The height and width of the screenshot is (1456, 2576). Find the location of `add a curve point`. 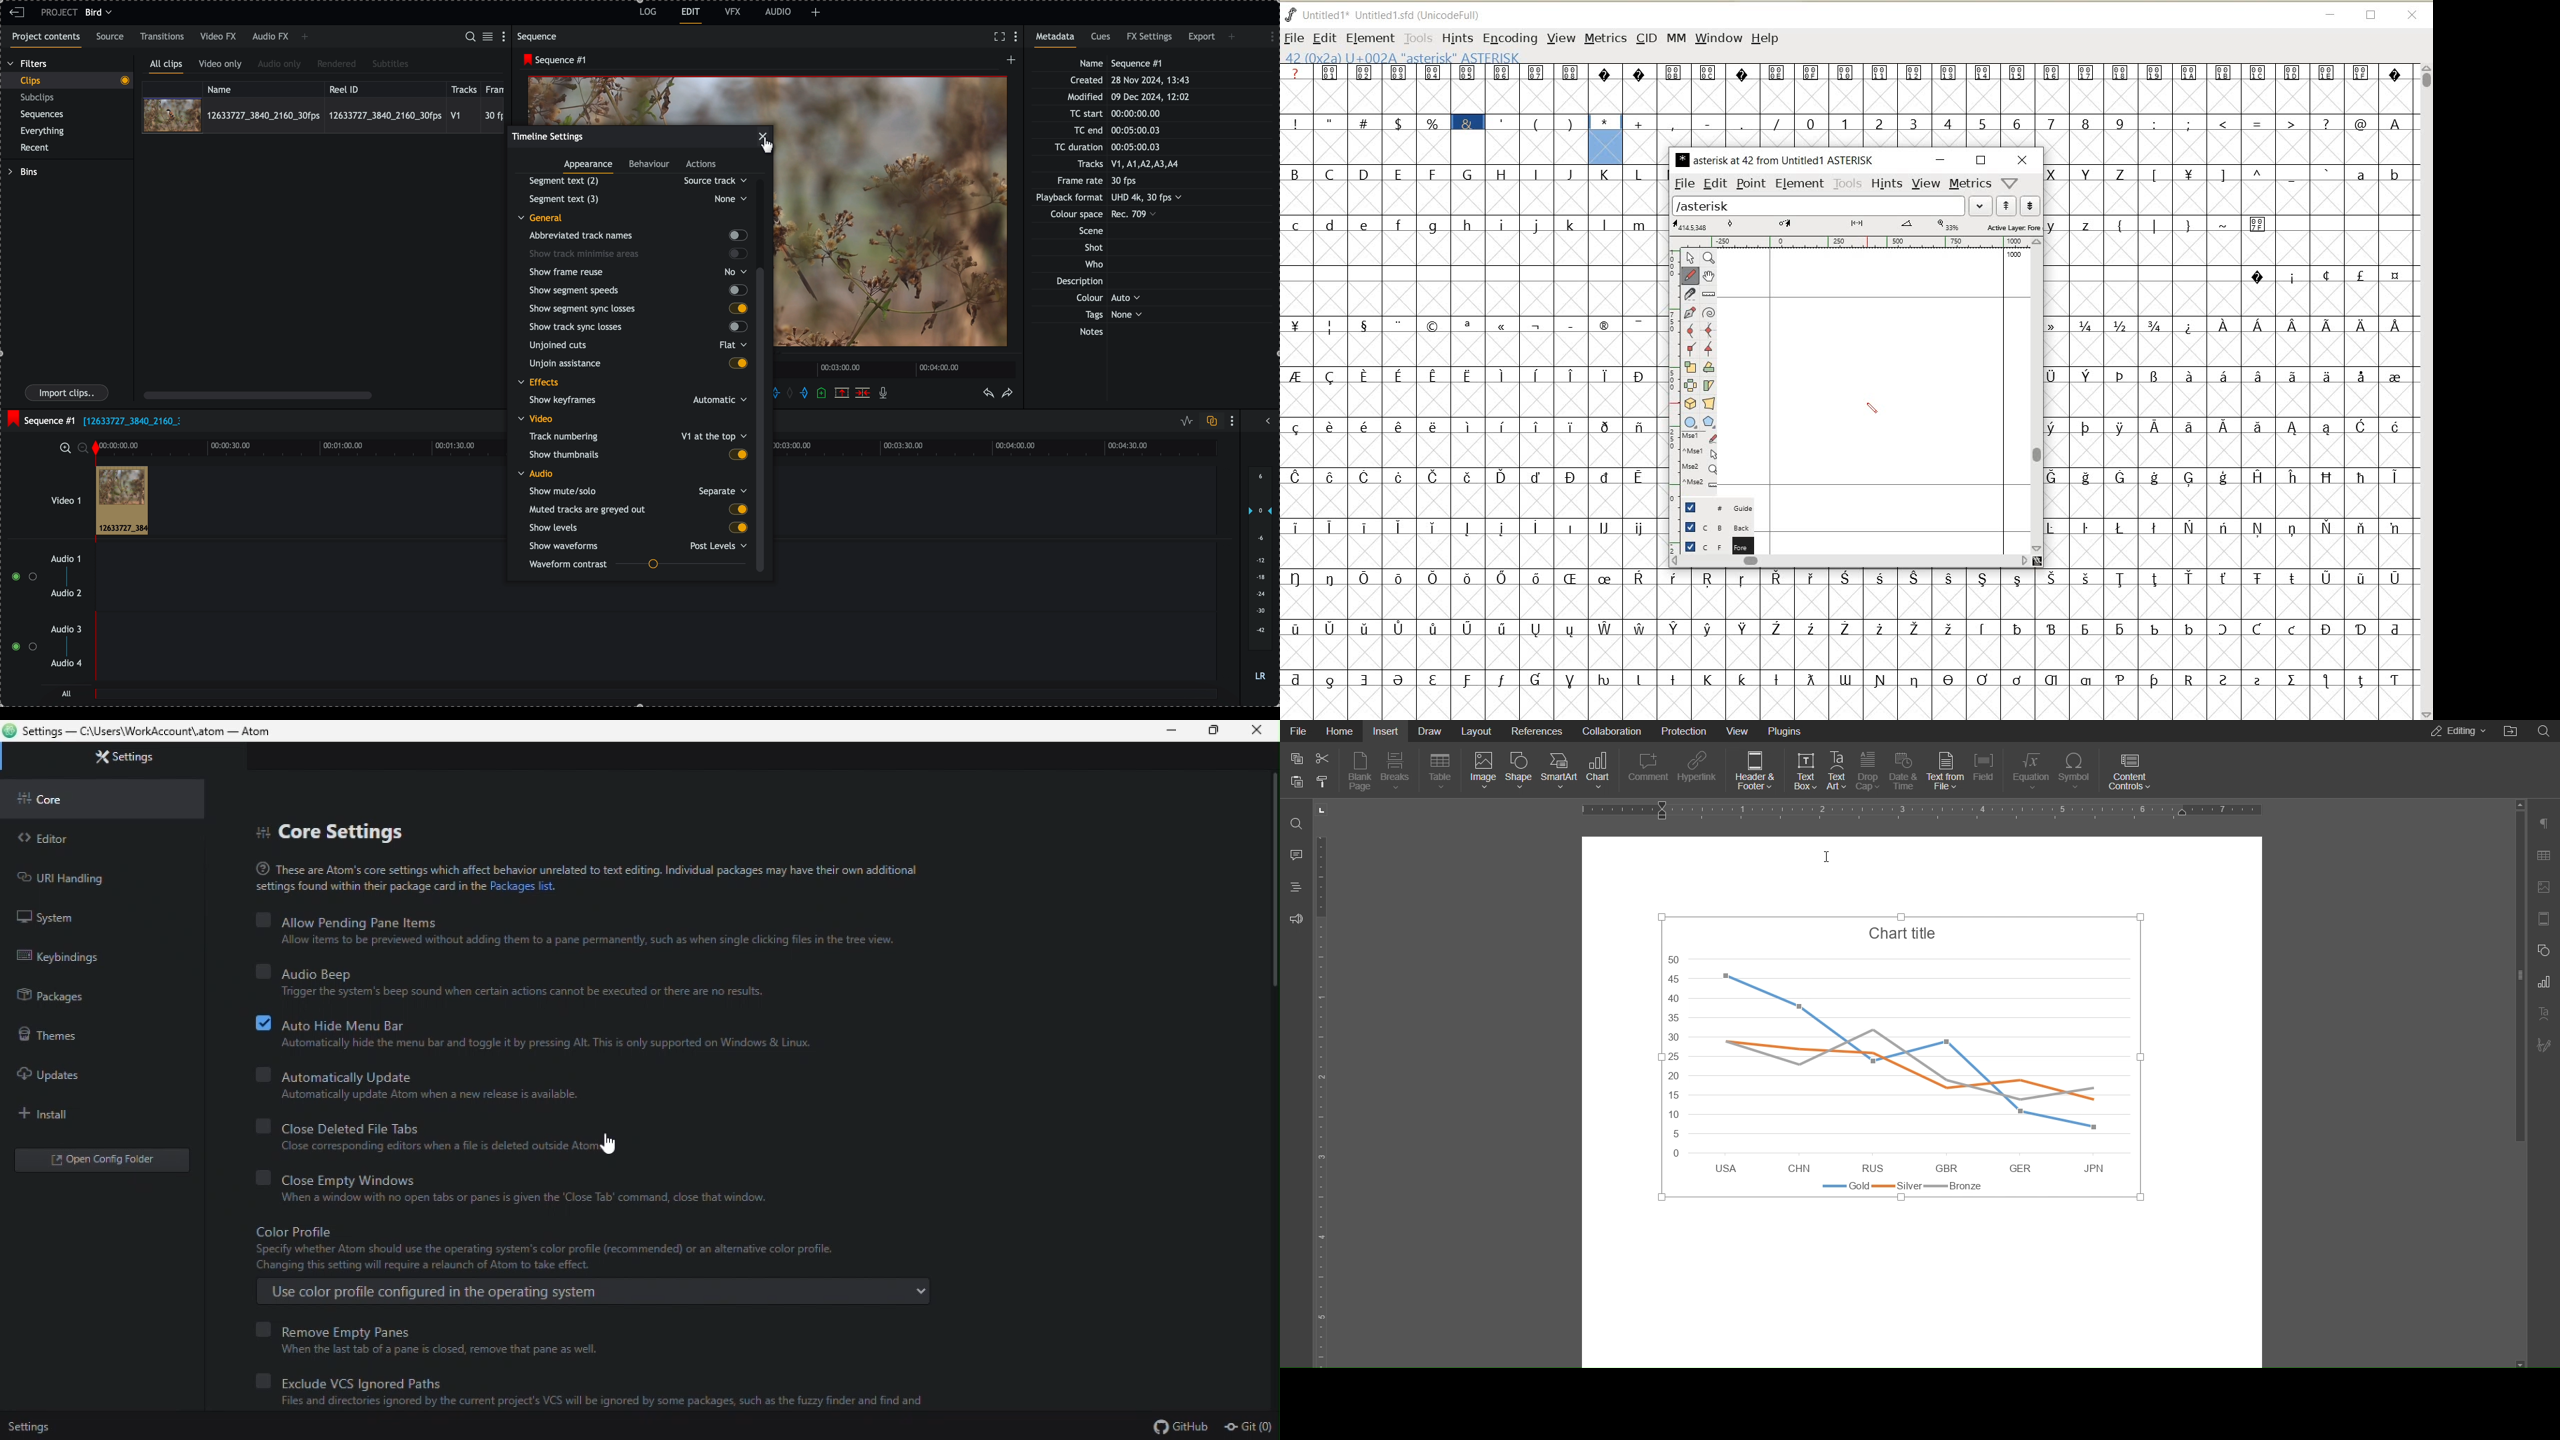

add a curve point is located at coordinates (1690, 330).